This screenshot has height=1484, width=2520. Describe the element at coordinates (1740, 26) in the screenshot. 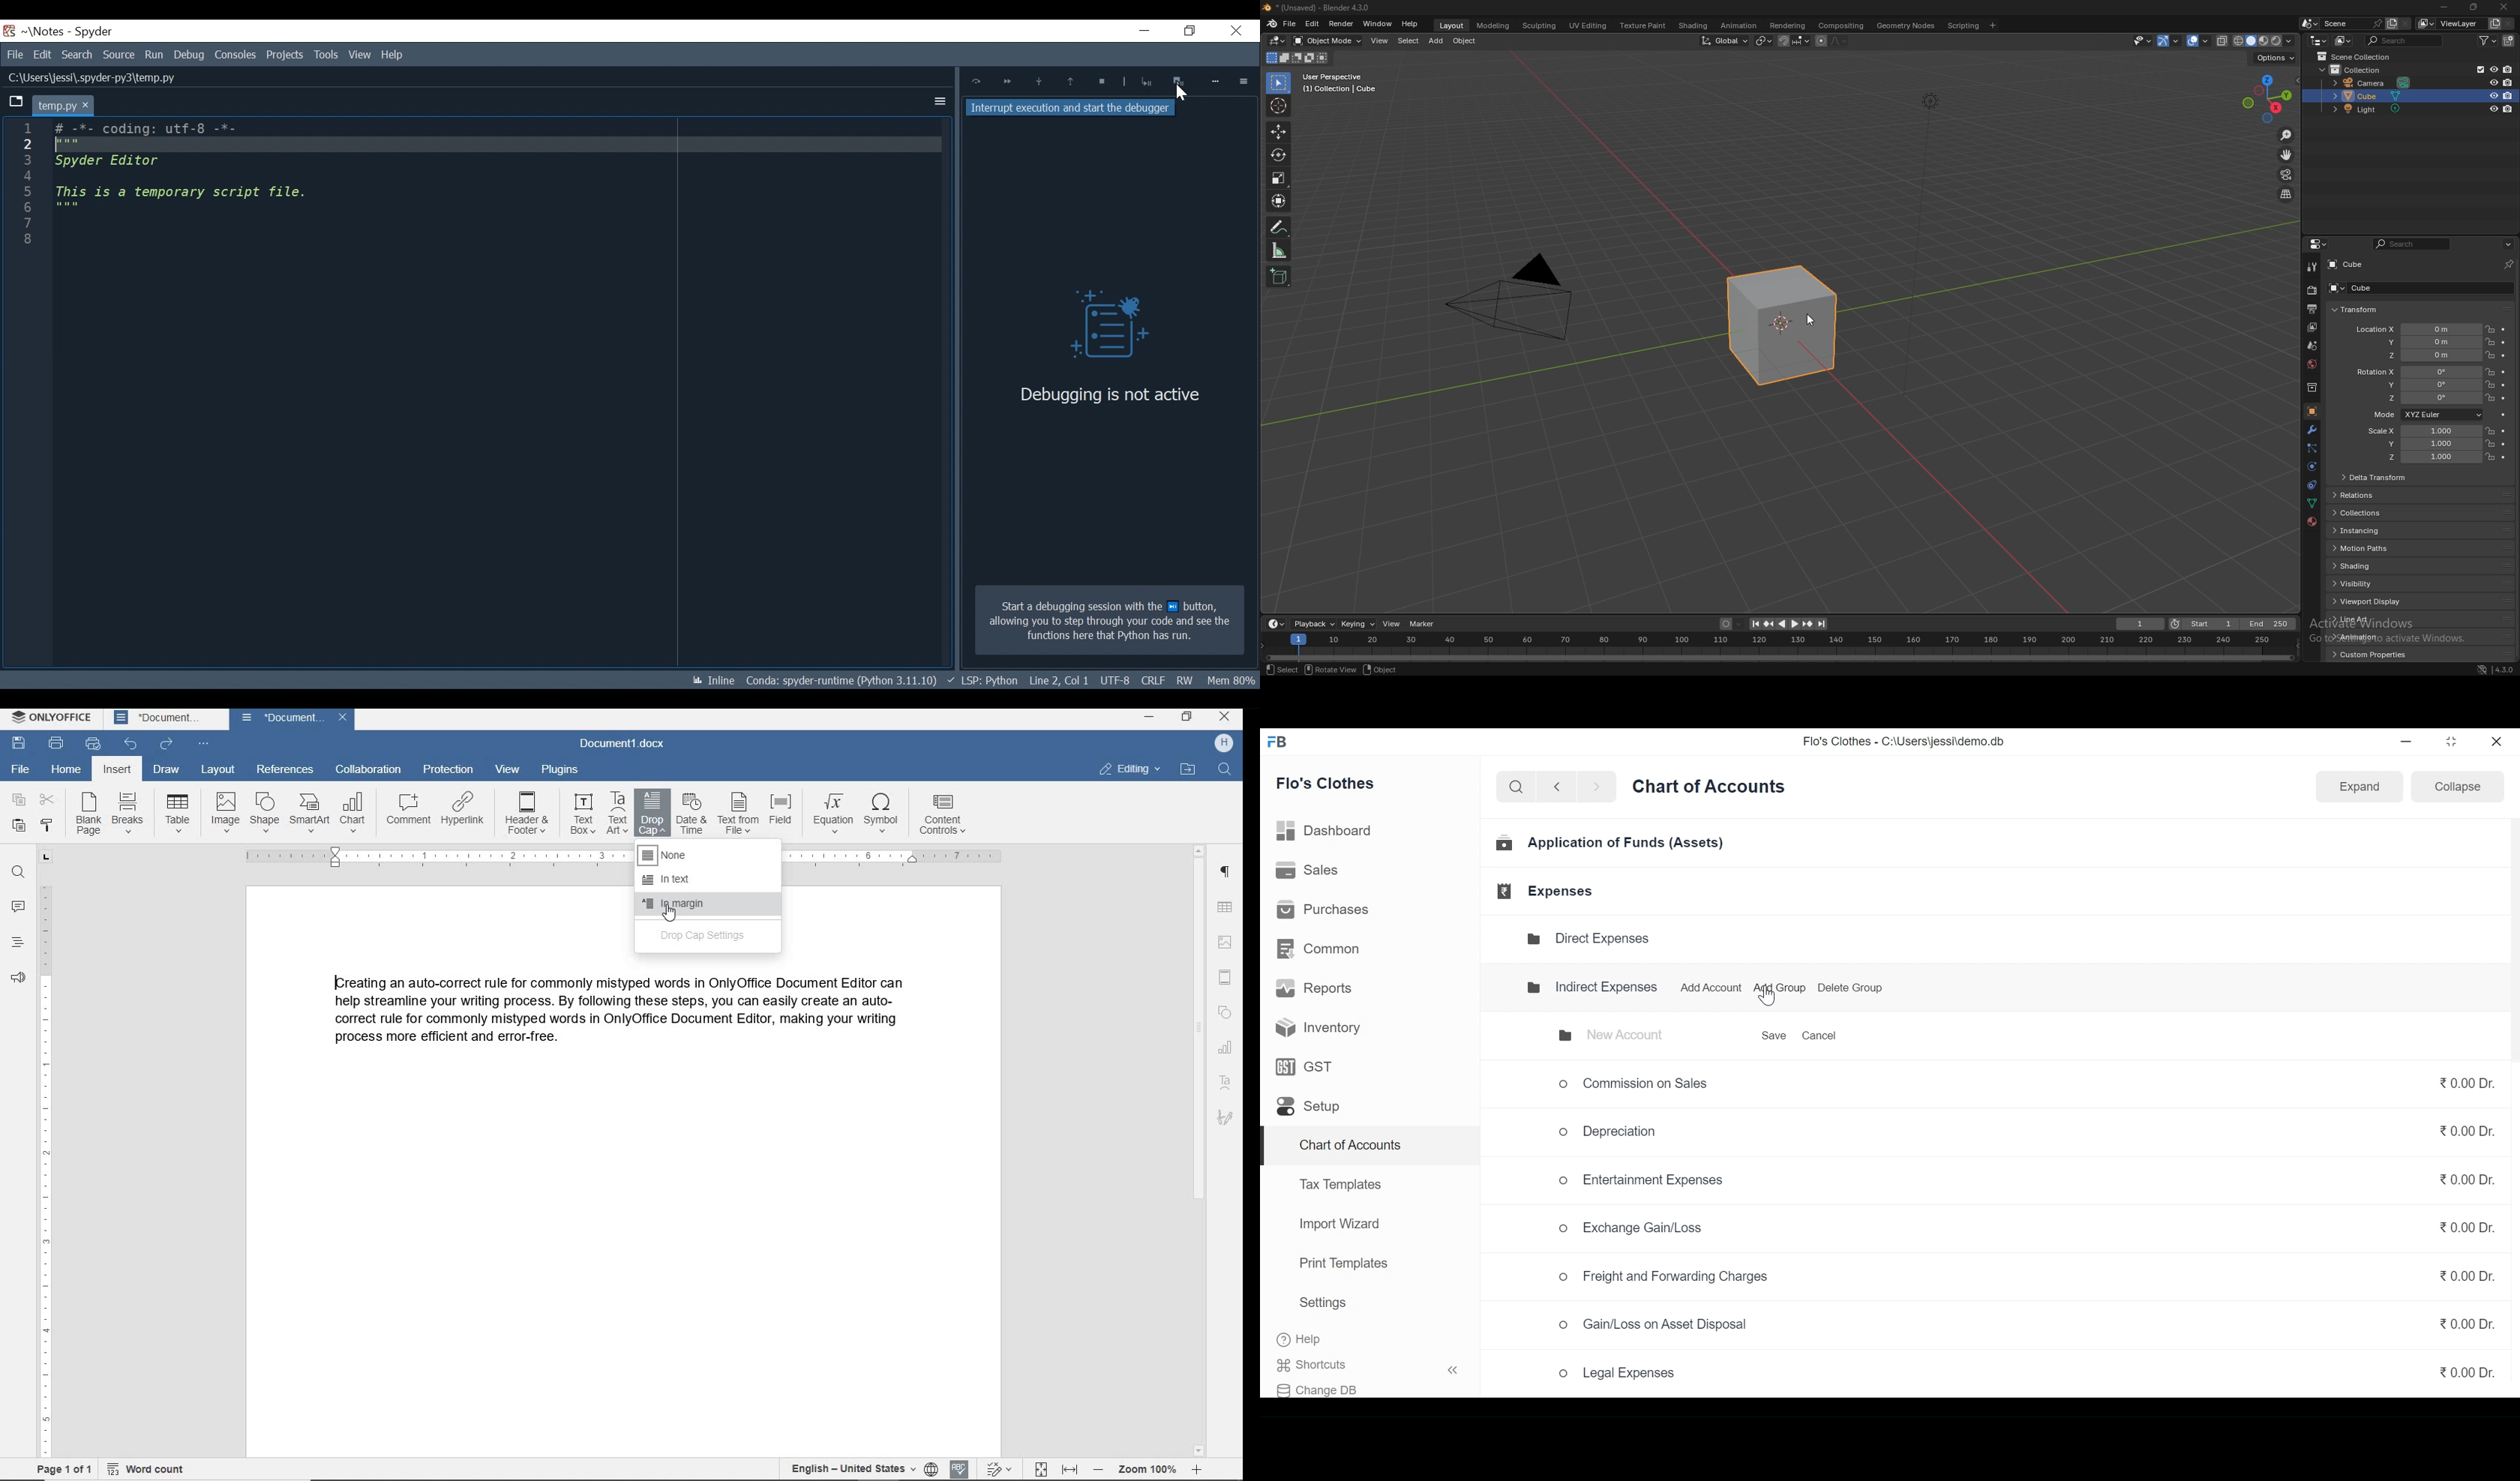

I see `animation` at that location.